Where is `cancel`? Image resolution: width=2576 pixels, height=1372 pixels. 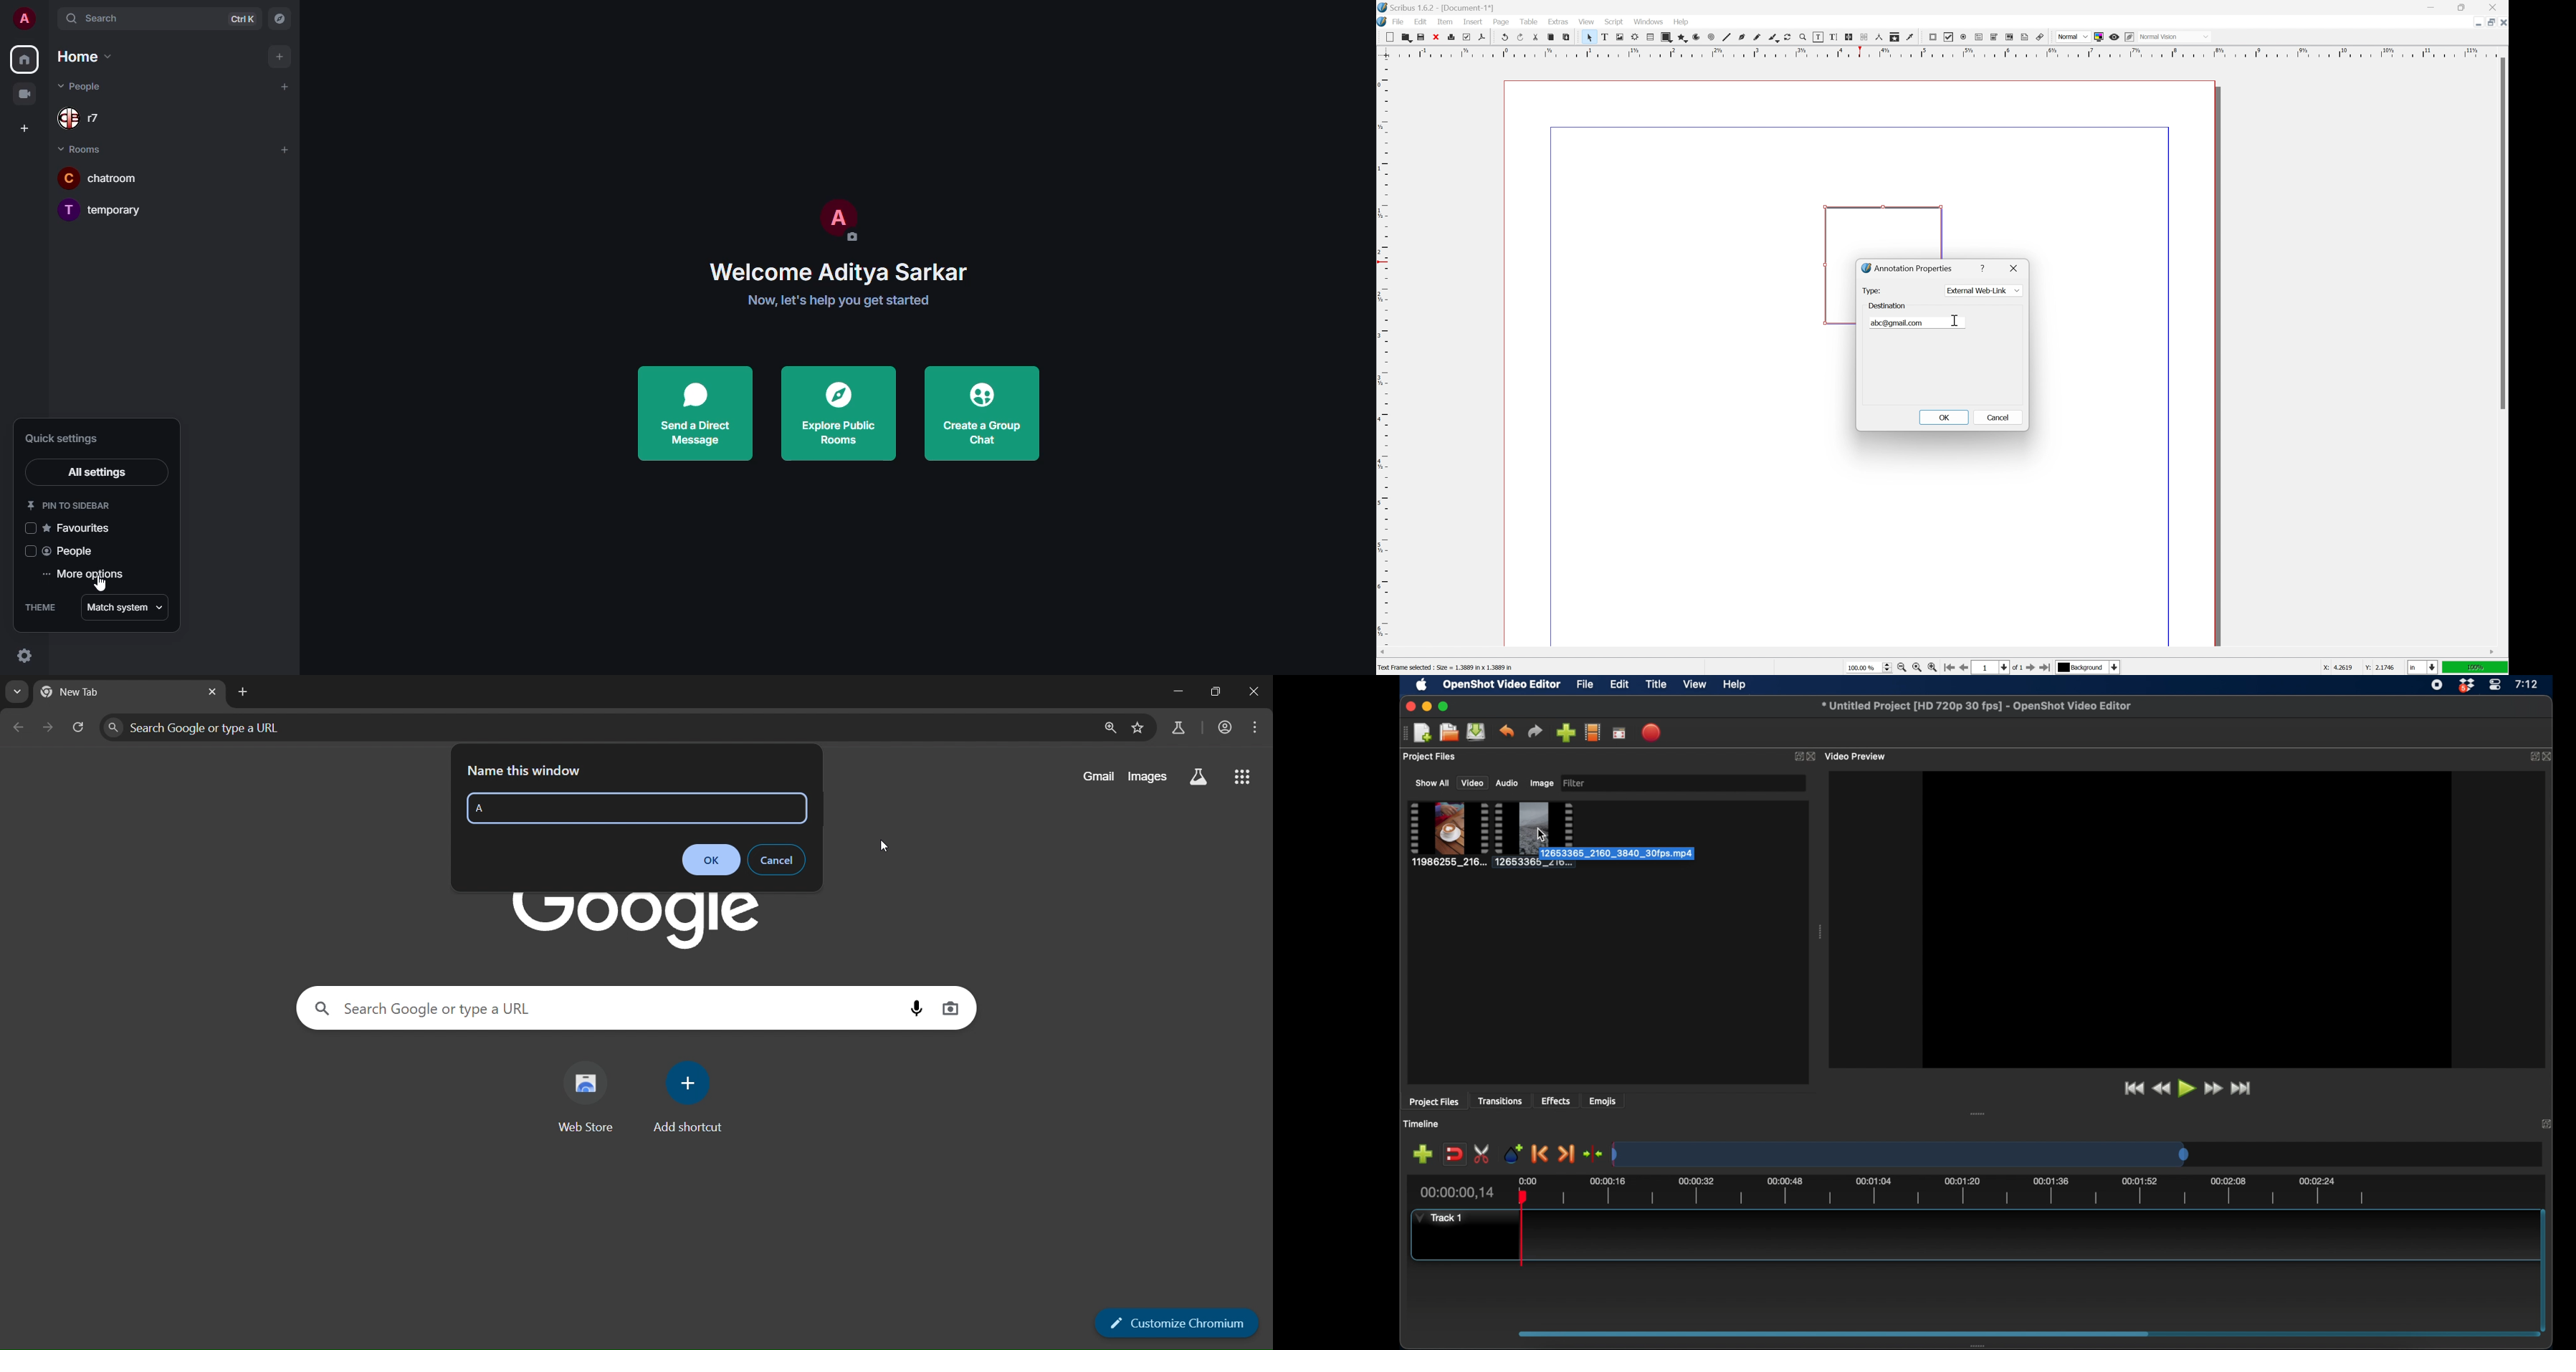 cancel is located at coordinates (777, 860).